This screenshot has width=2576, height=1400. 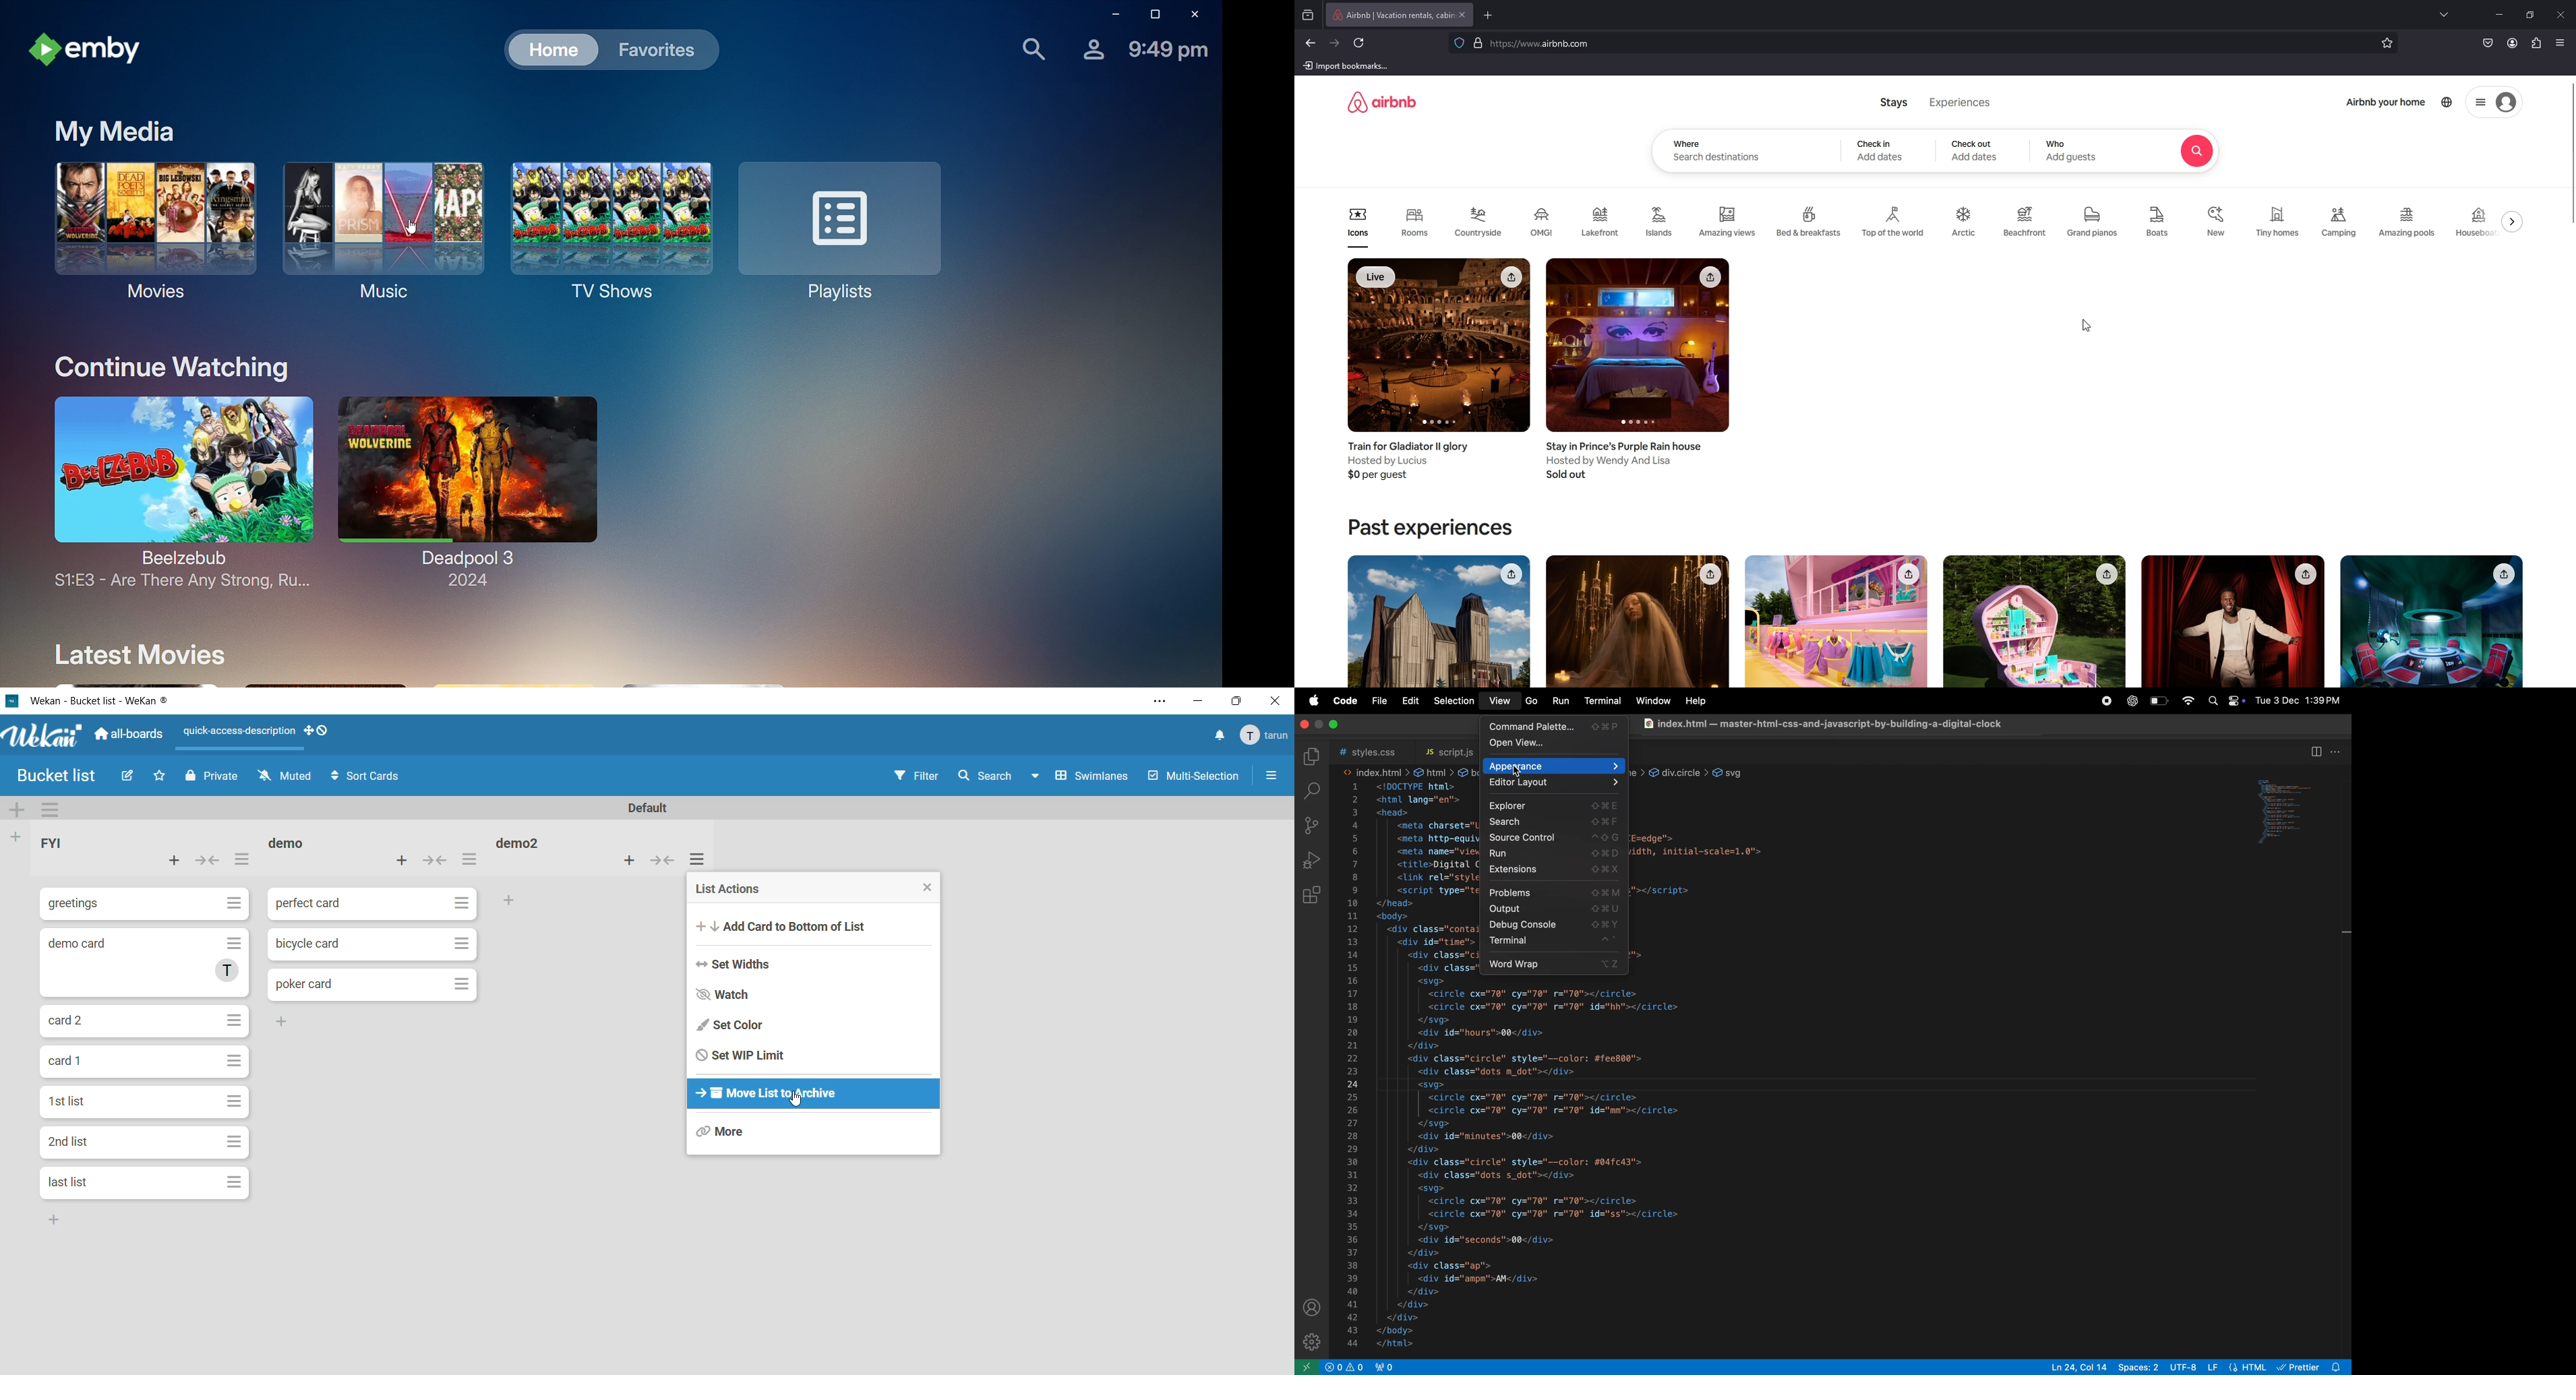 What do you see at coordinates (2480, 103) in the screenshot?
I see `options` at bounding box center [2480, 103].